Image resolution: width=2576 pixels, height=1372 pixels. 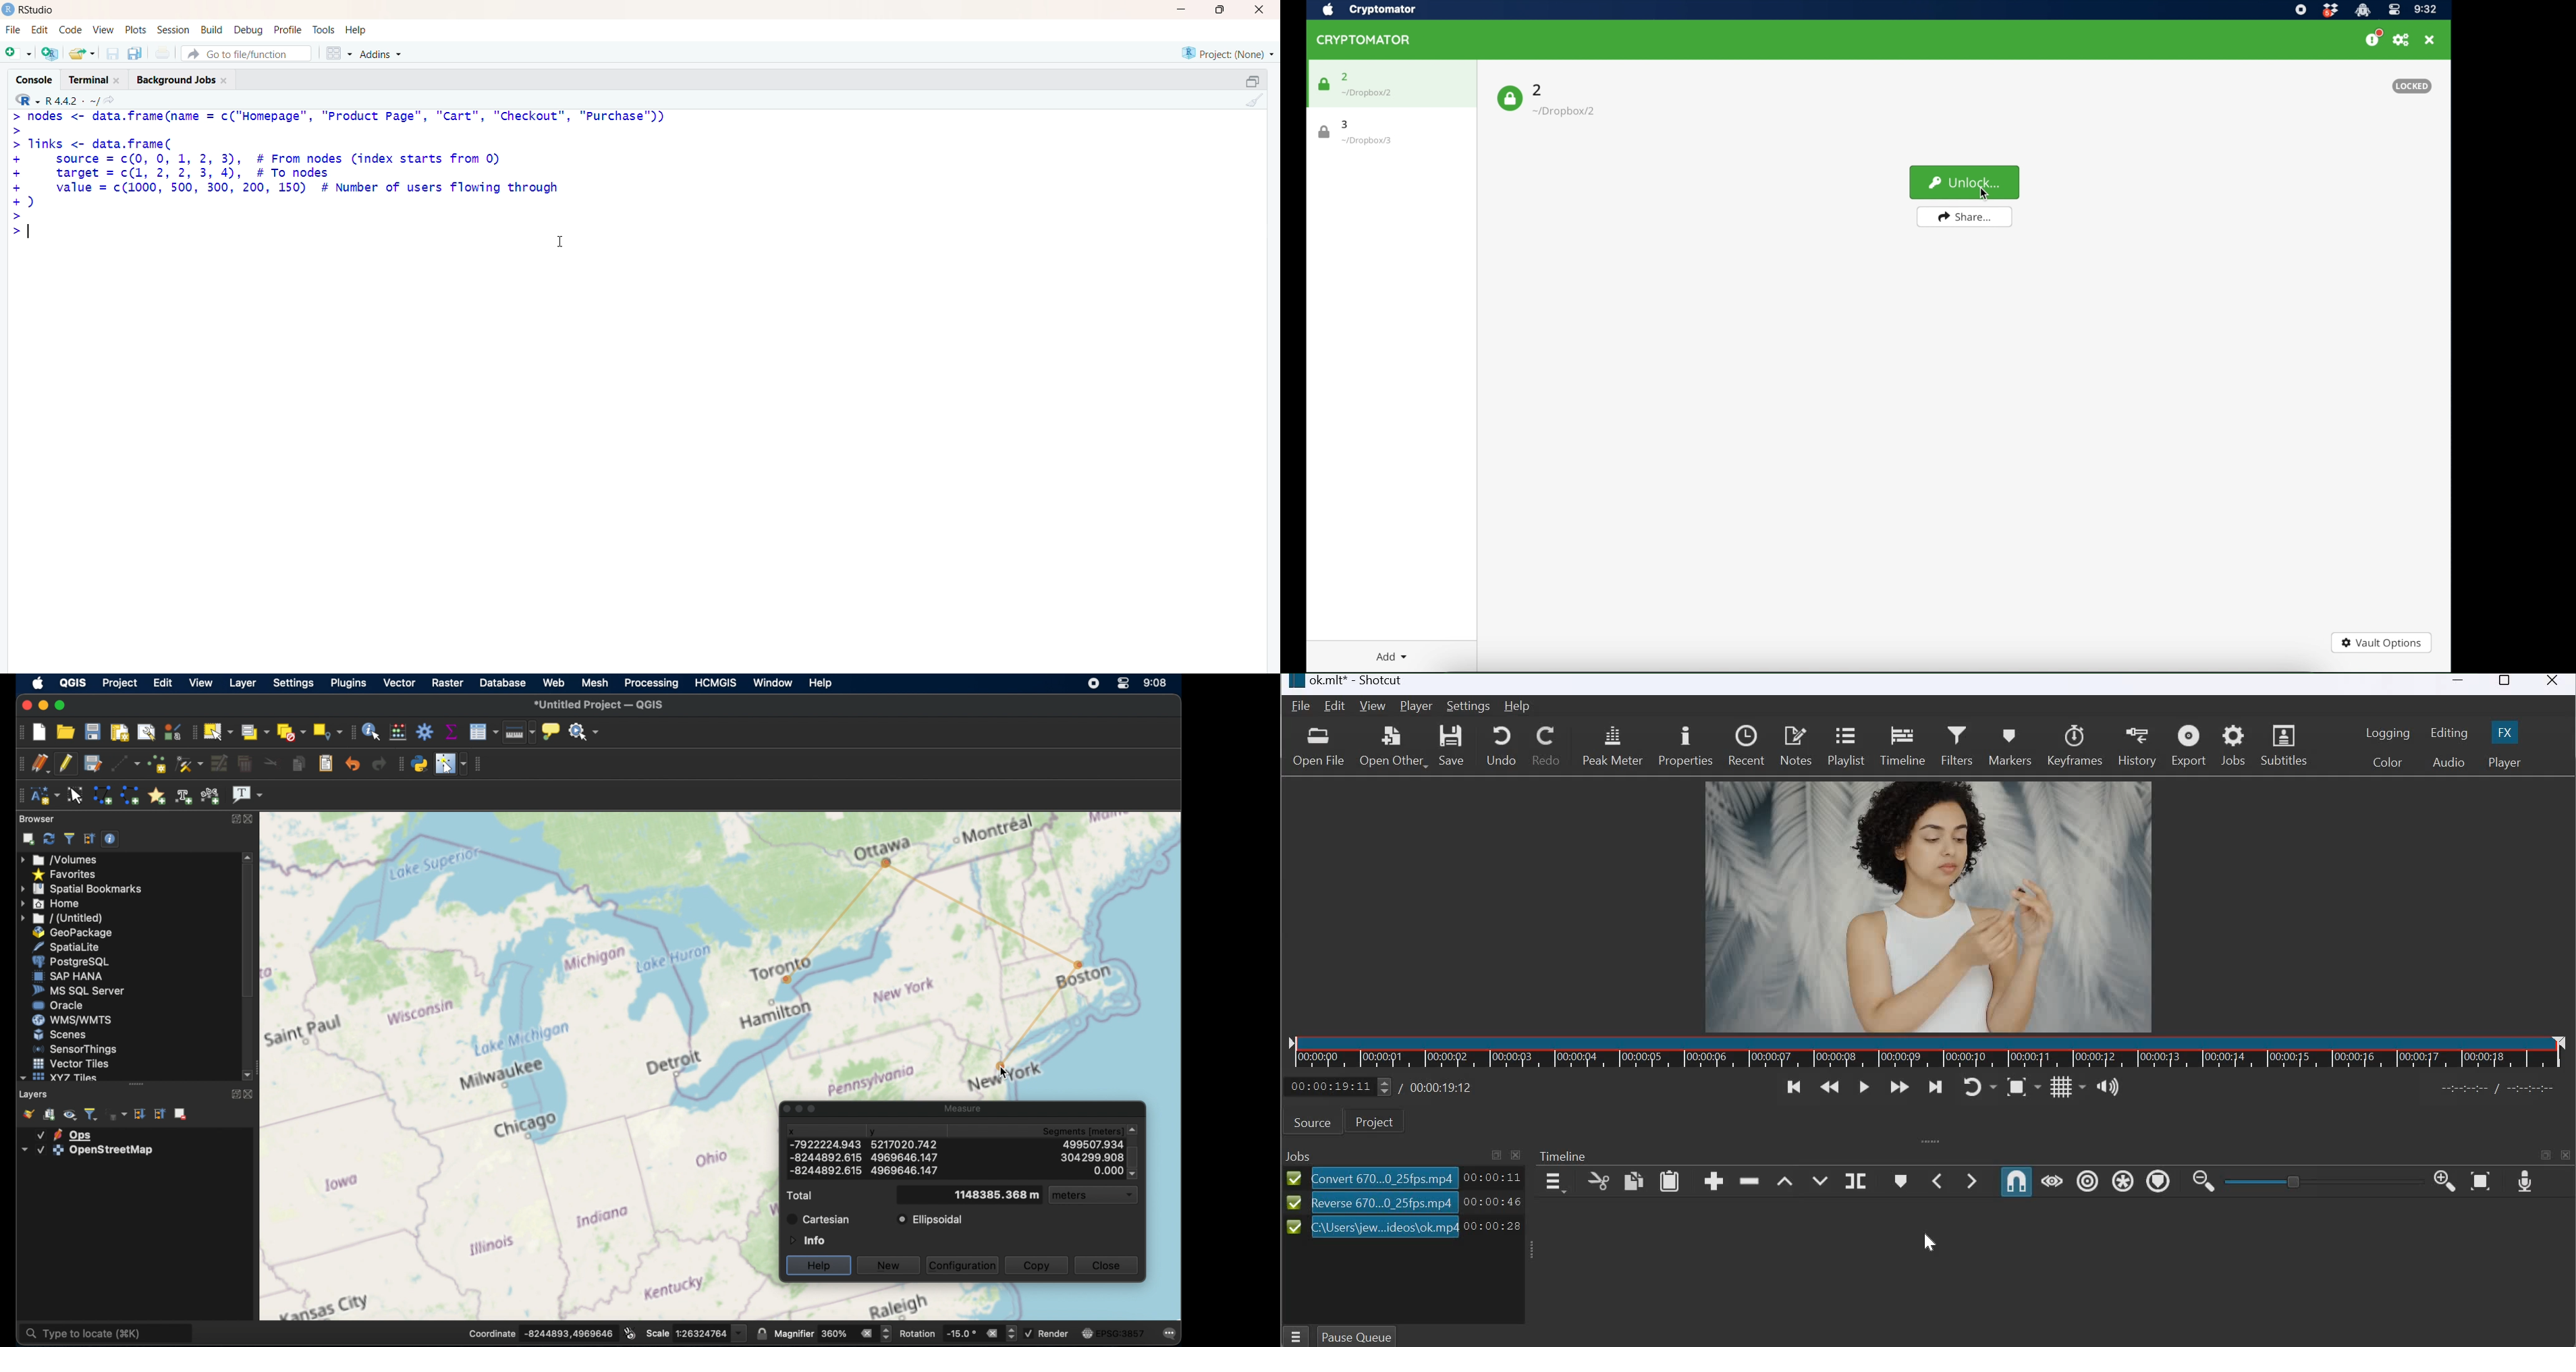 What do you see at coordinates (380, 55) in the screenshot?
I see `Addins` at bounding box center [380, 55].